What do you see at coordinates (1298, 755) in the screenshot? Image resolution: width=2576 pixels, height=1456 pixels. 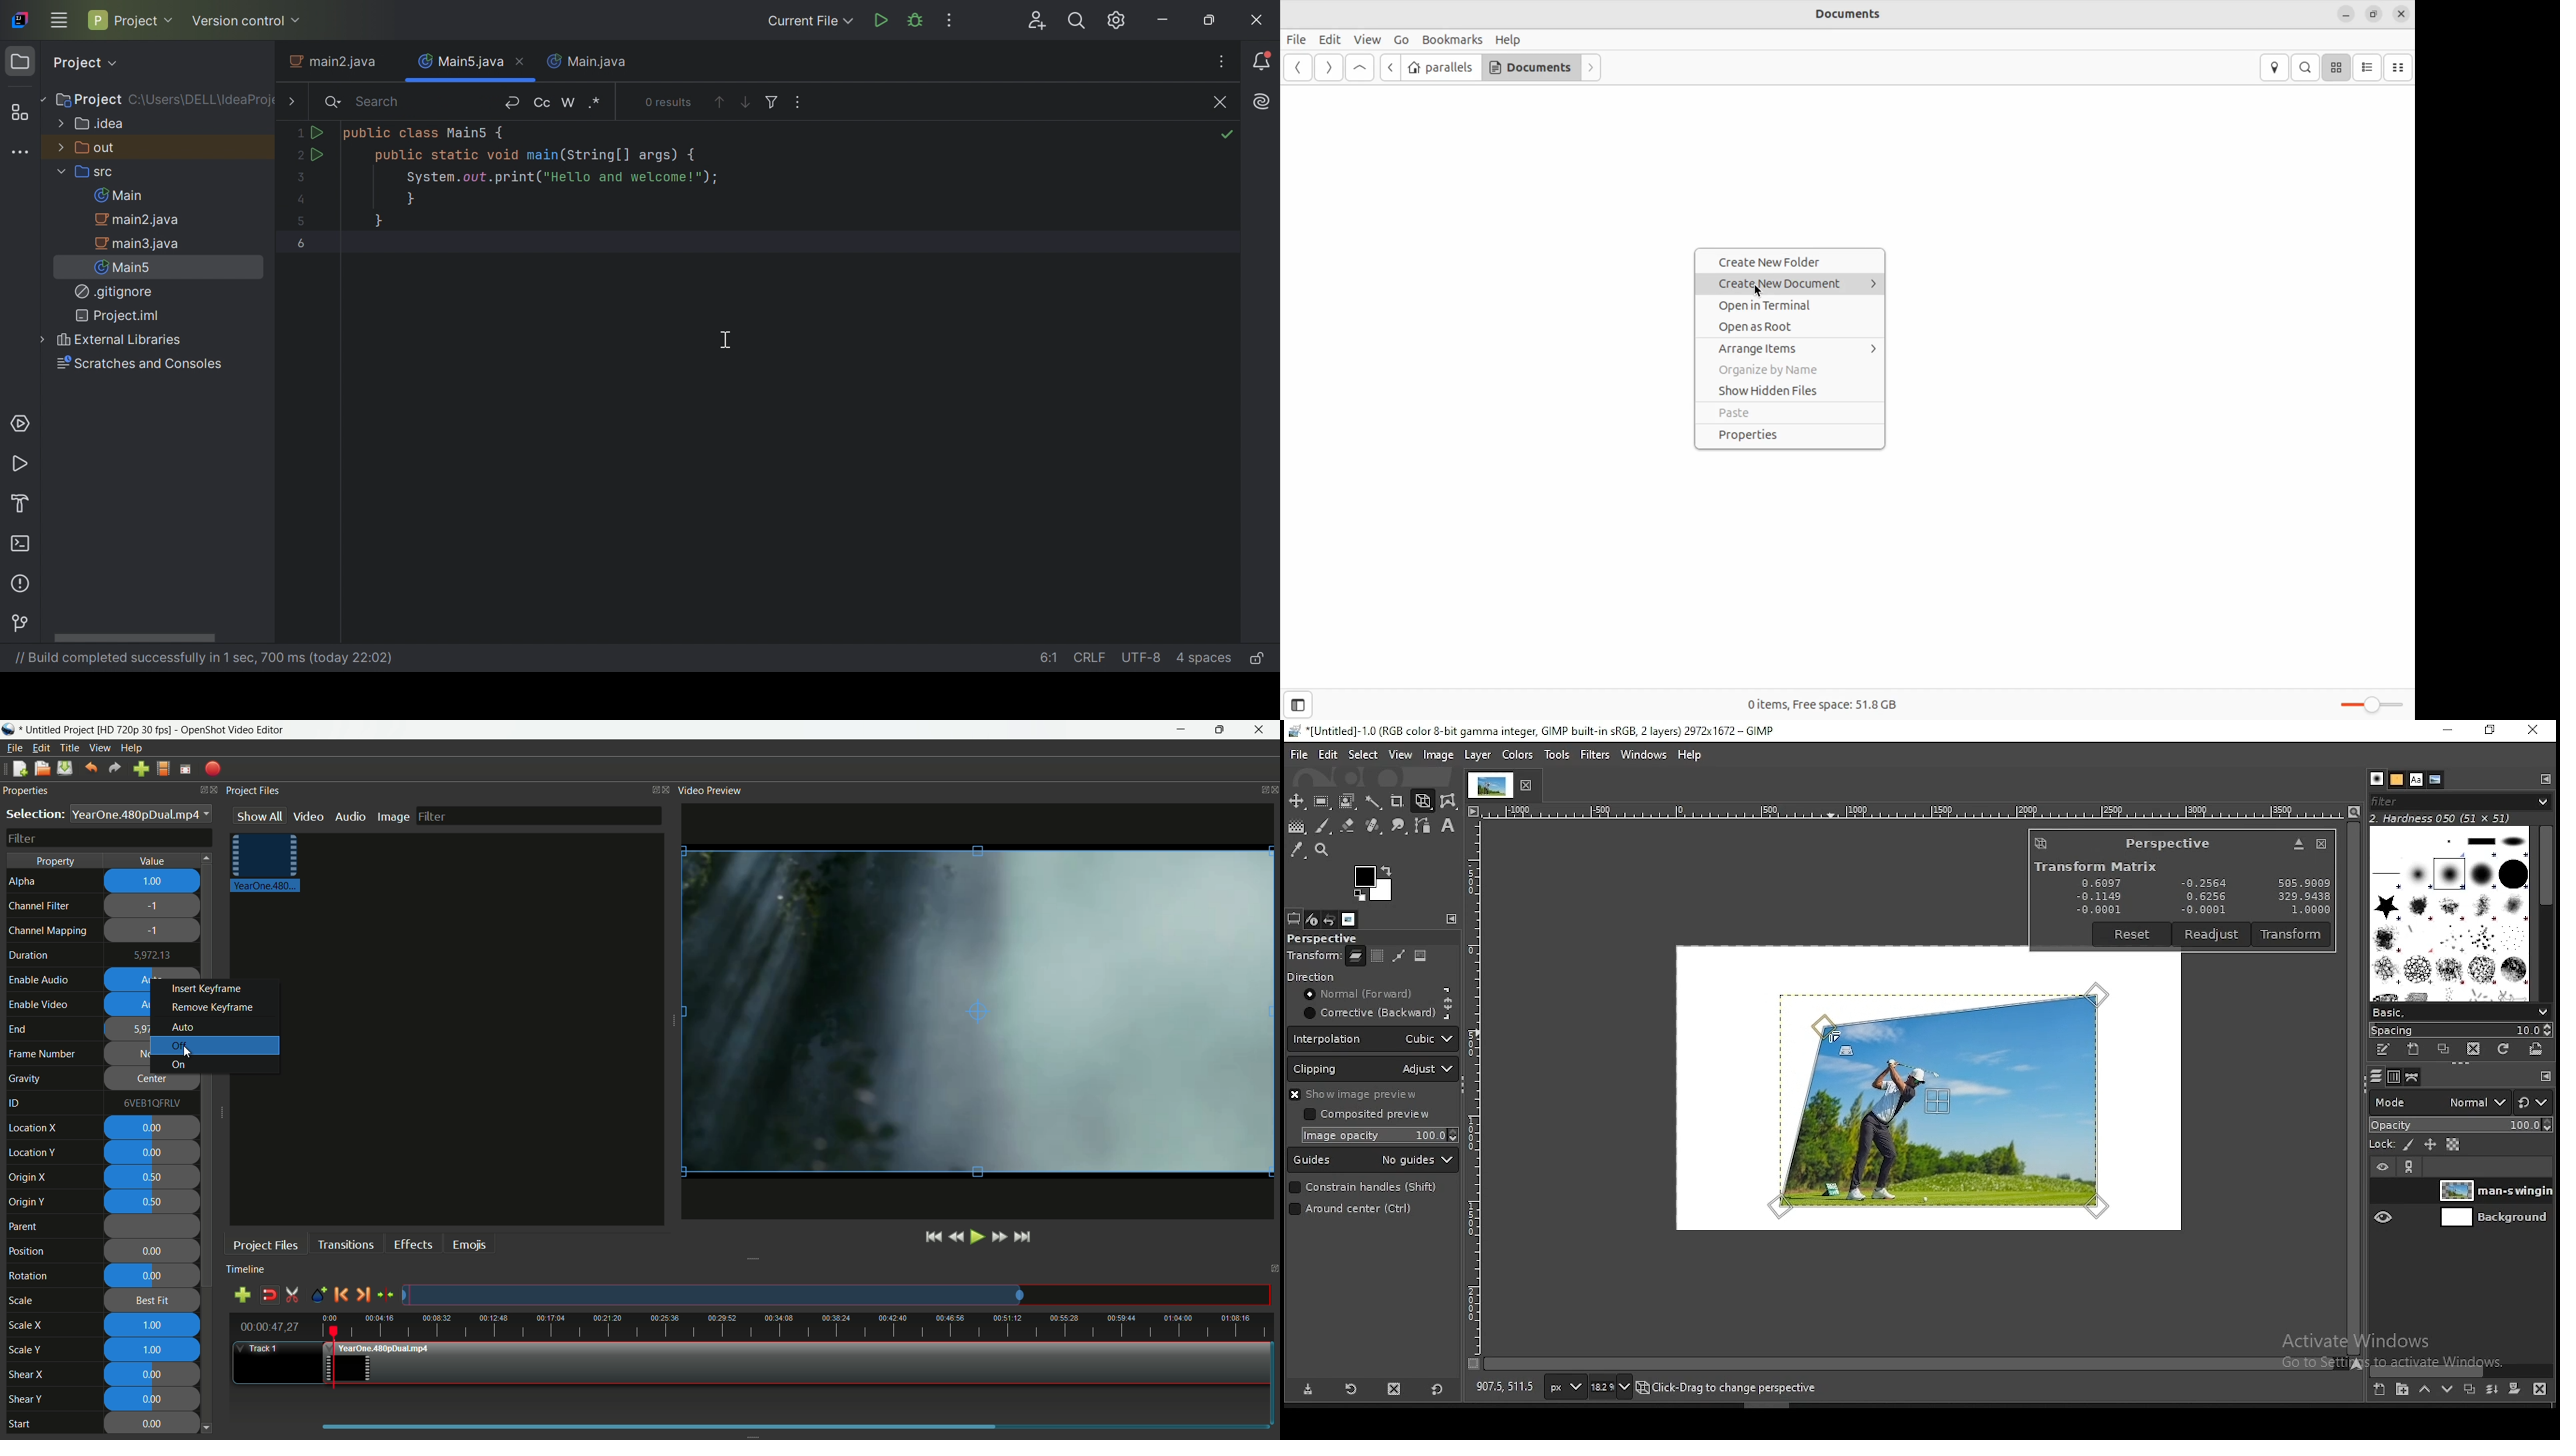 I see `file` at bounding box center [1298, 755].